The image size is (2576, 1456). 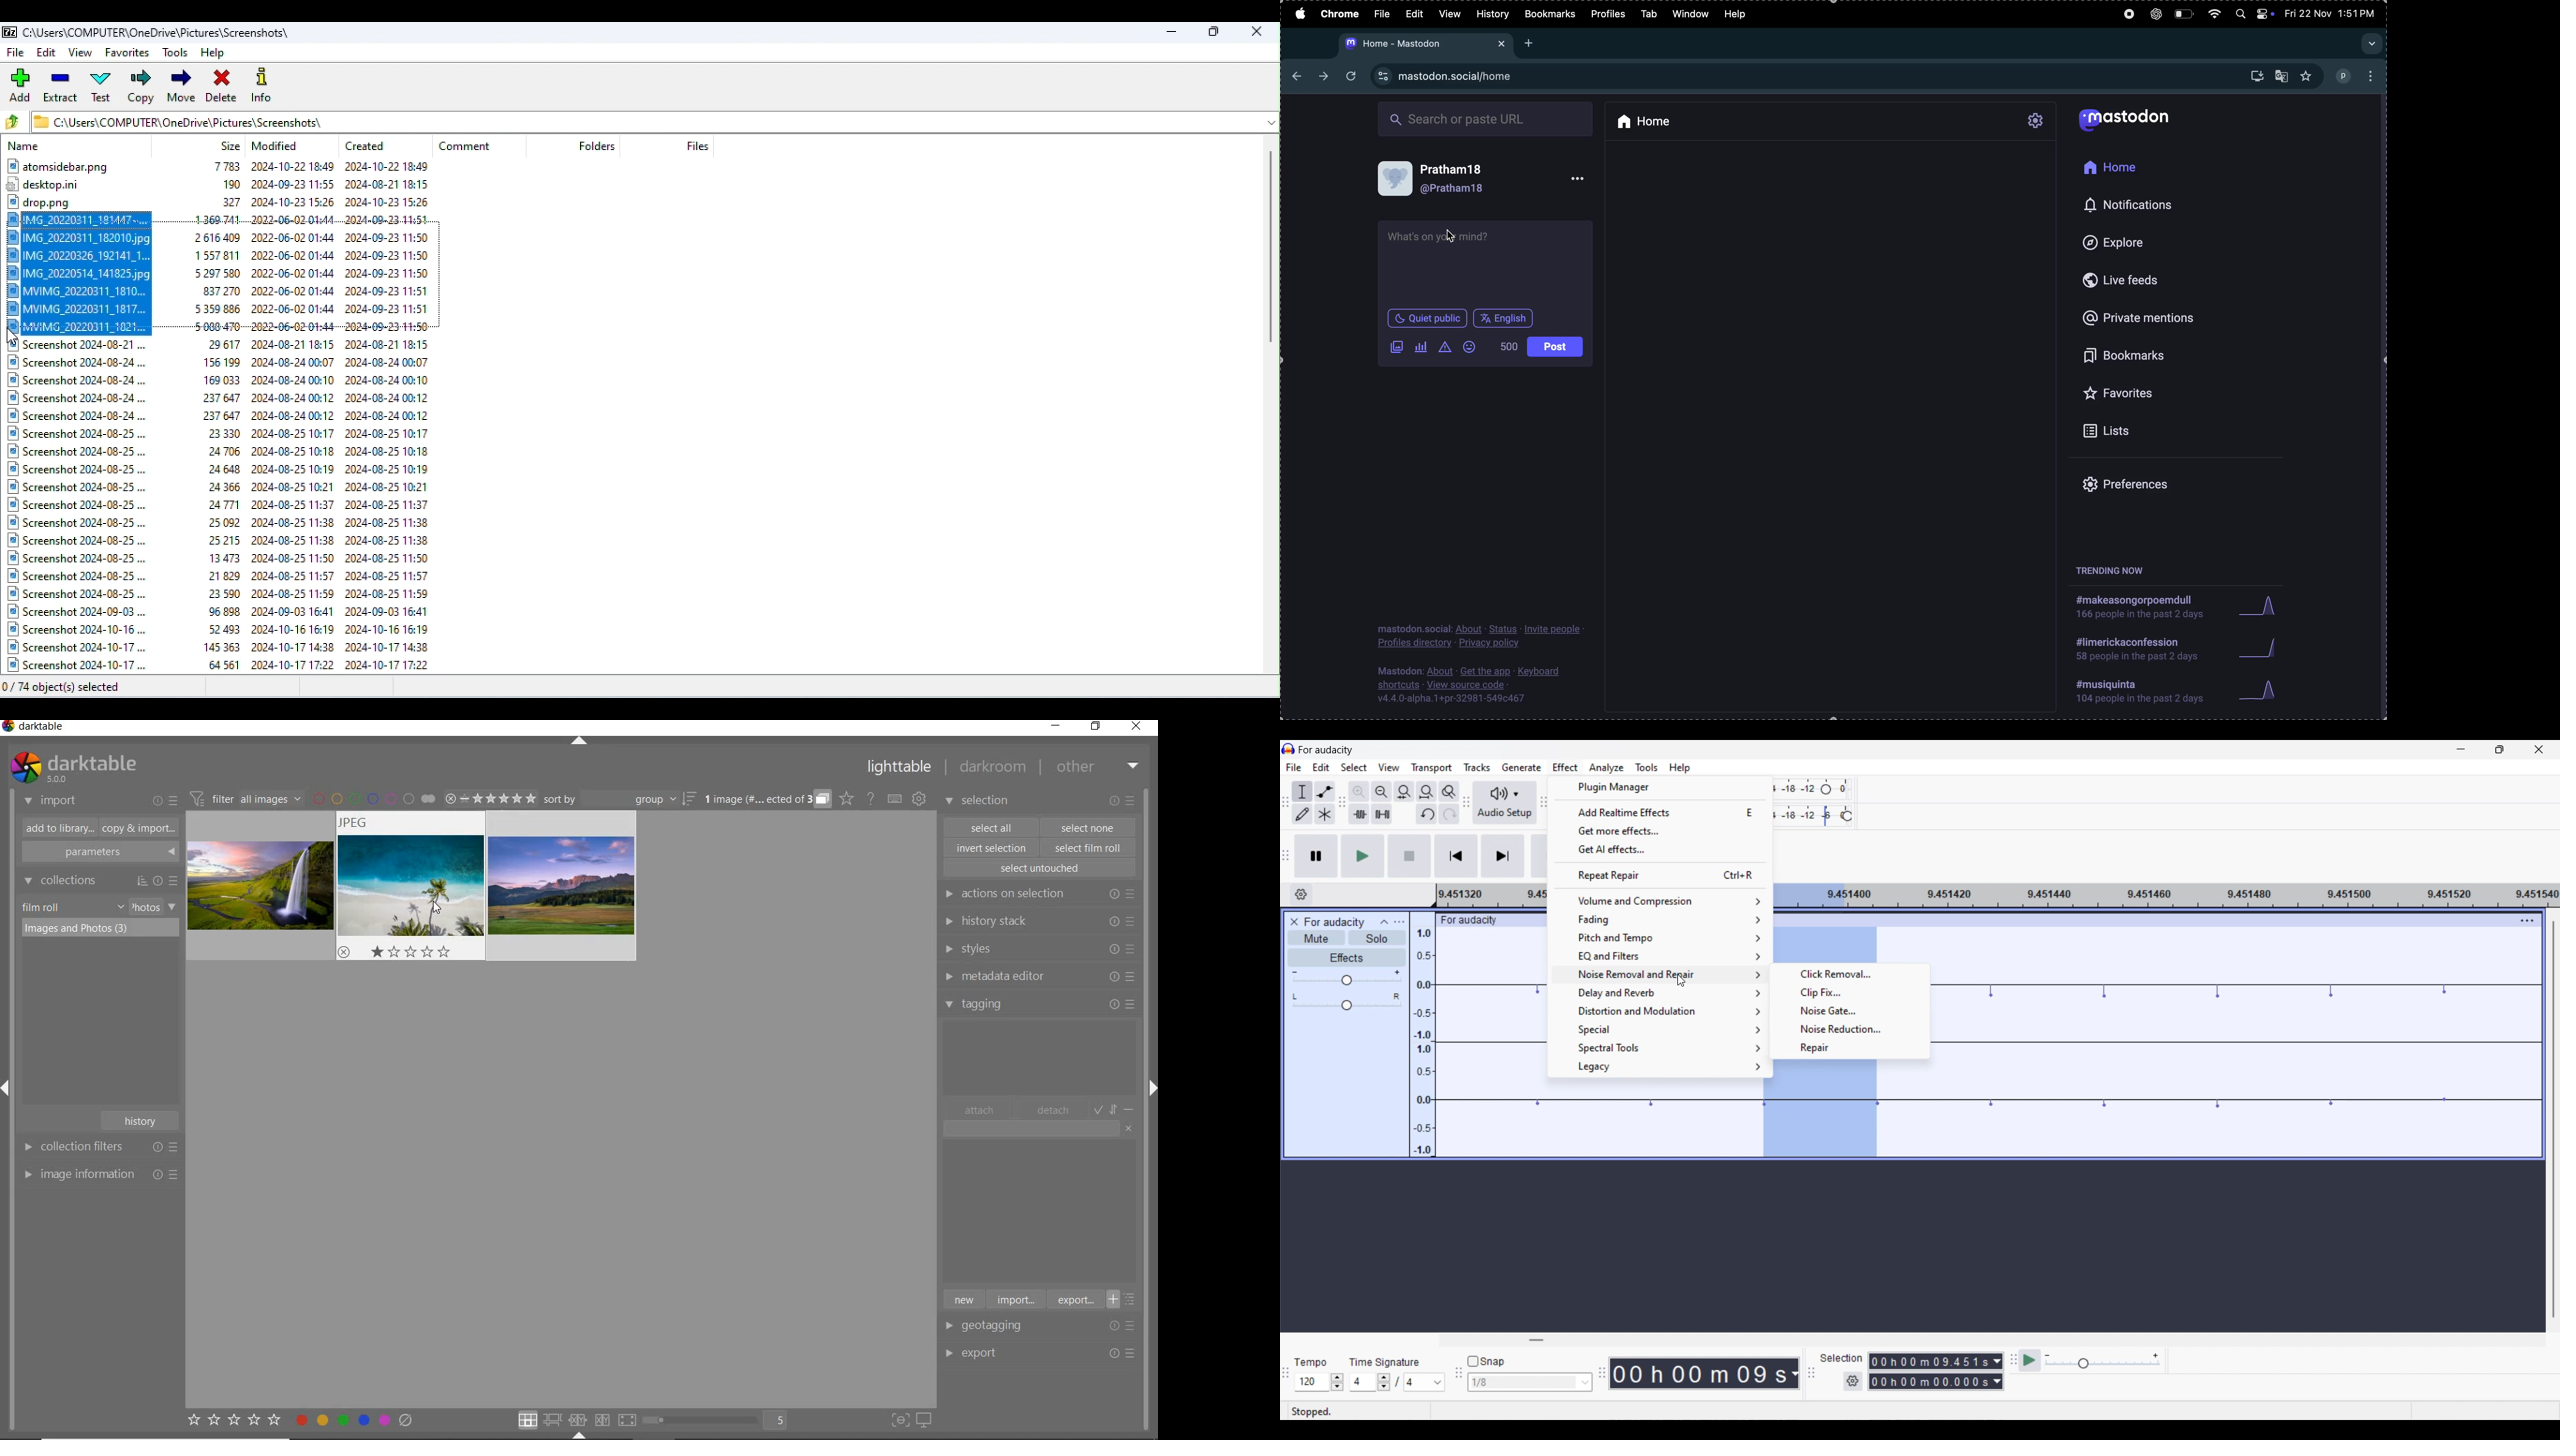 What do you see at coordinates (1484, 263) in the screenshot?
I see `text box` at bounding box center [1484, 263].